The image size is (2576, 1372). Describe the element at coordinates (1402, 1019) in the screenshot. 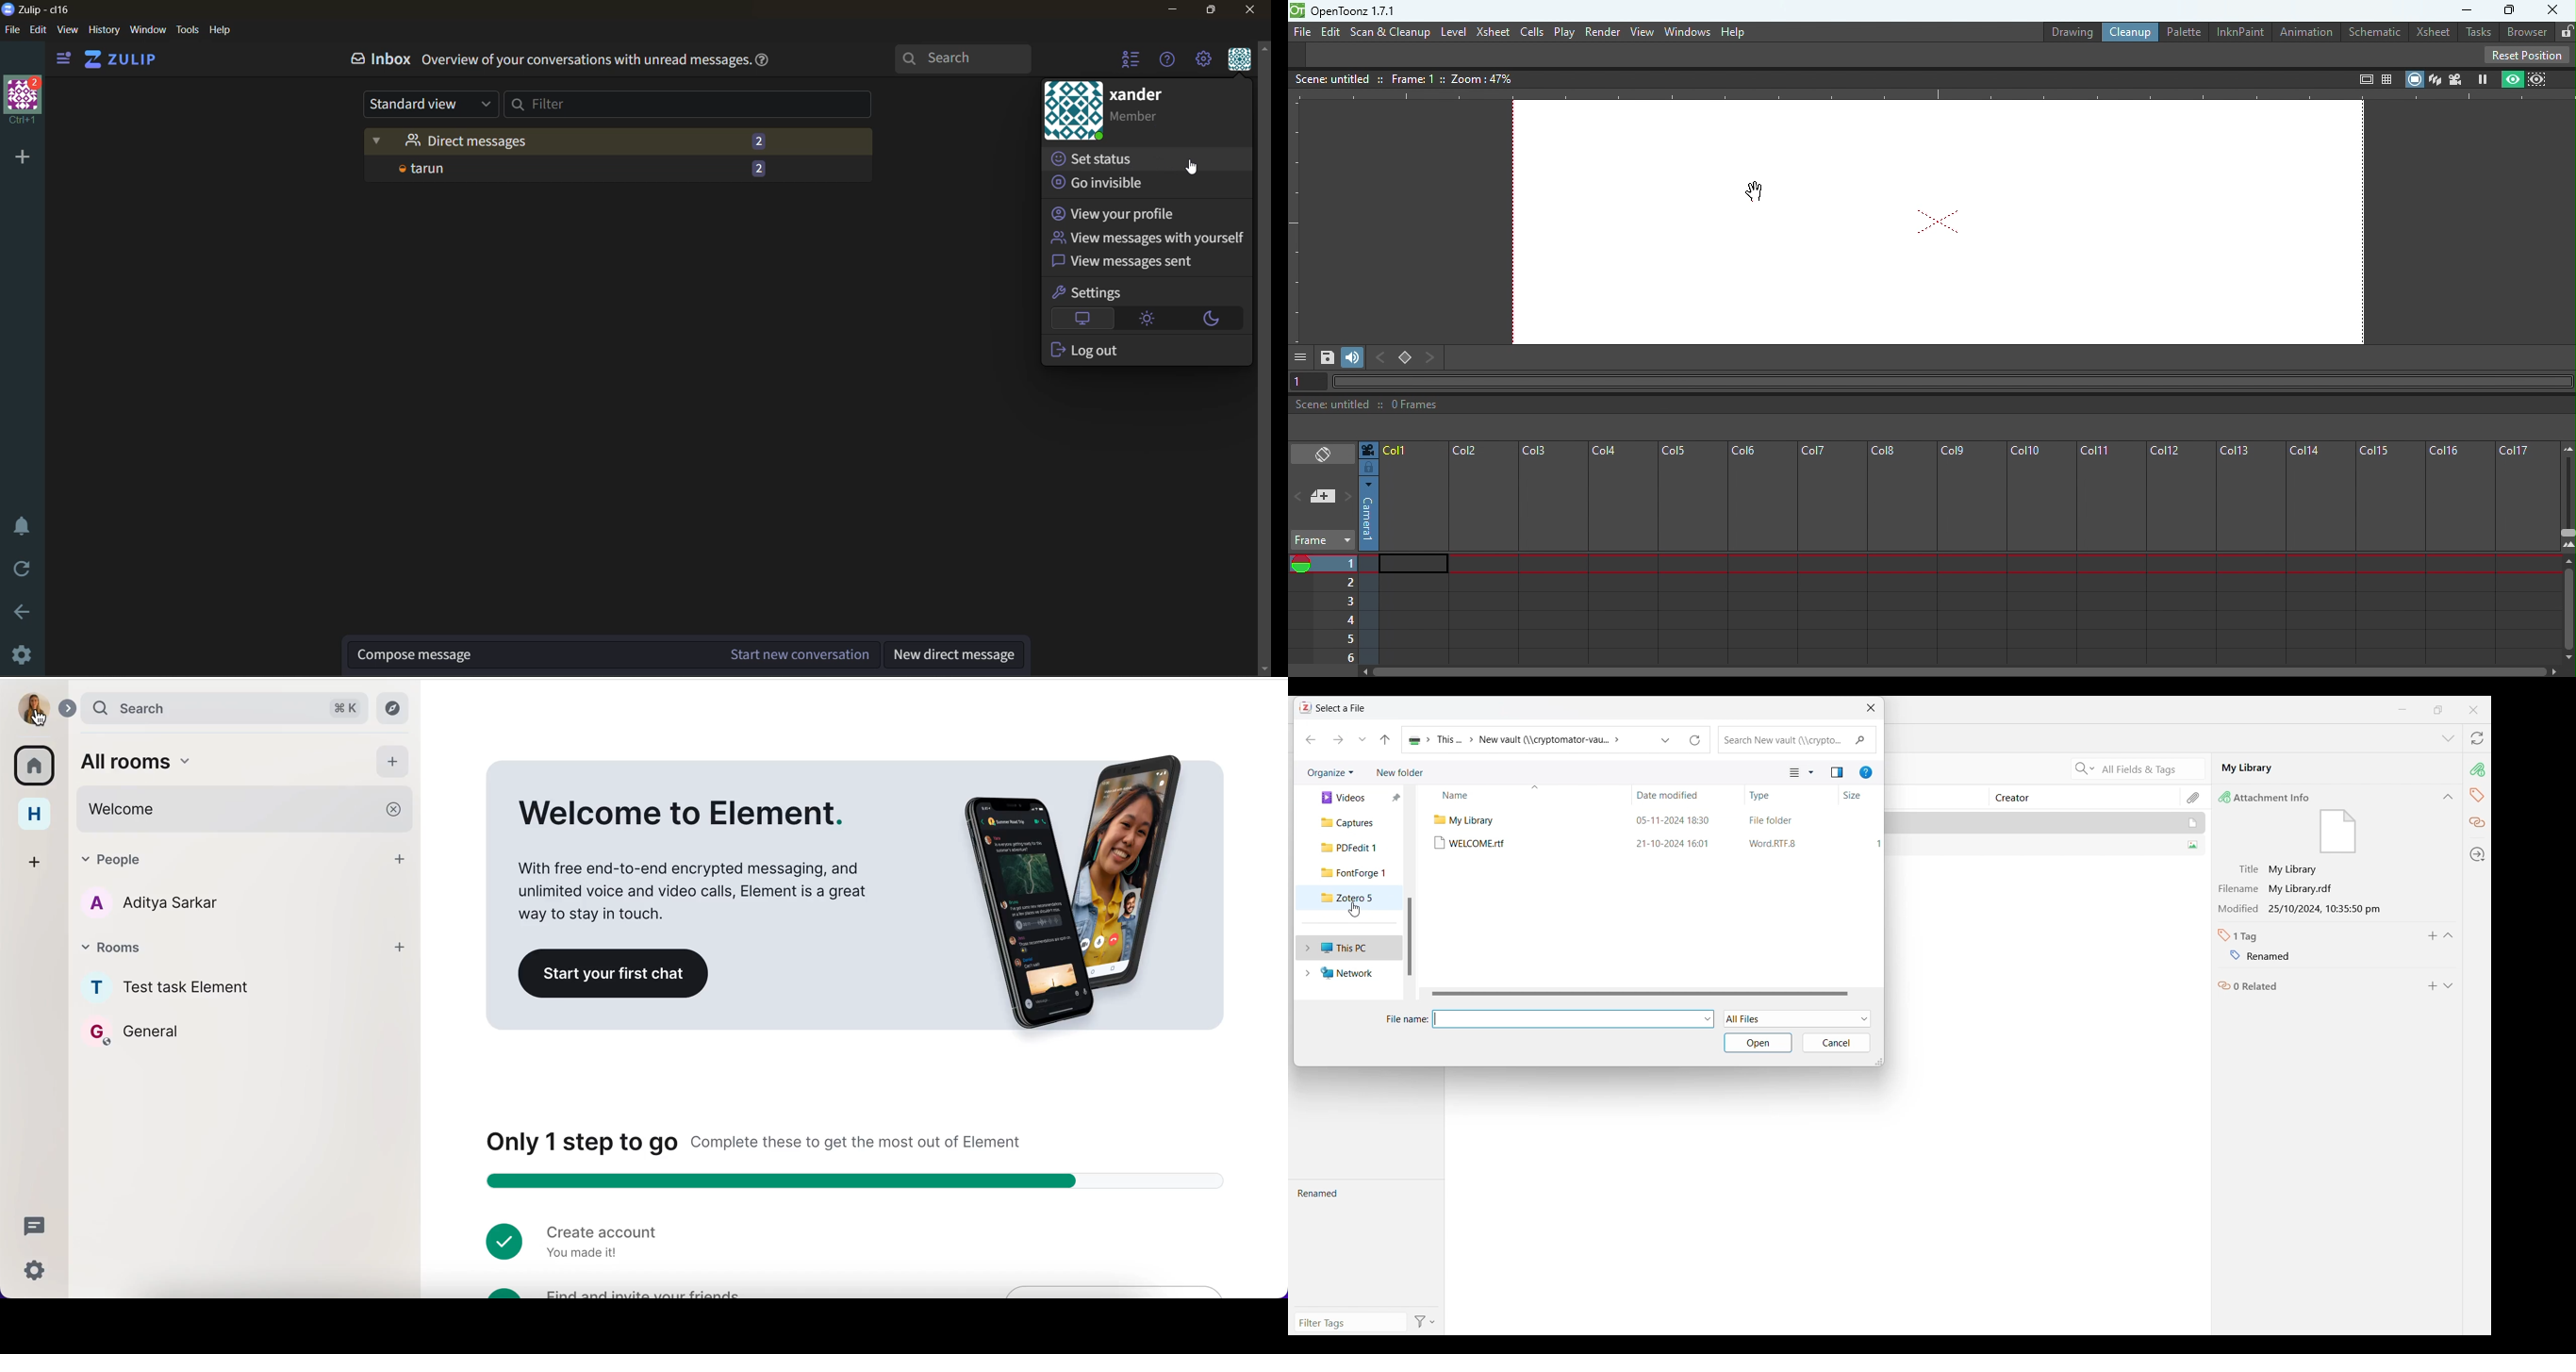

I see `File name:` at that location.